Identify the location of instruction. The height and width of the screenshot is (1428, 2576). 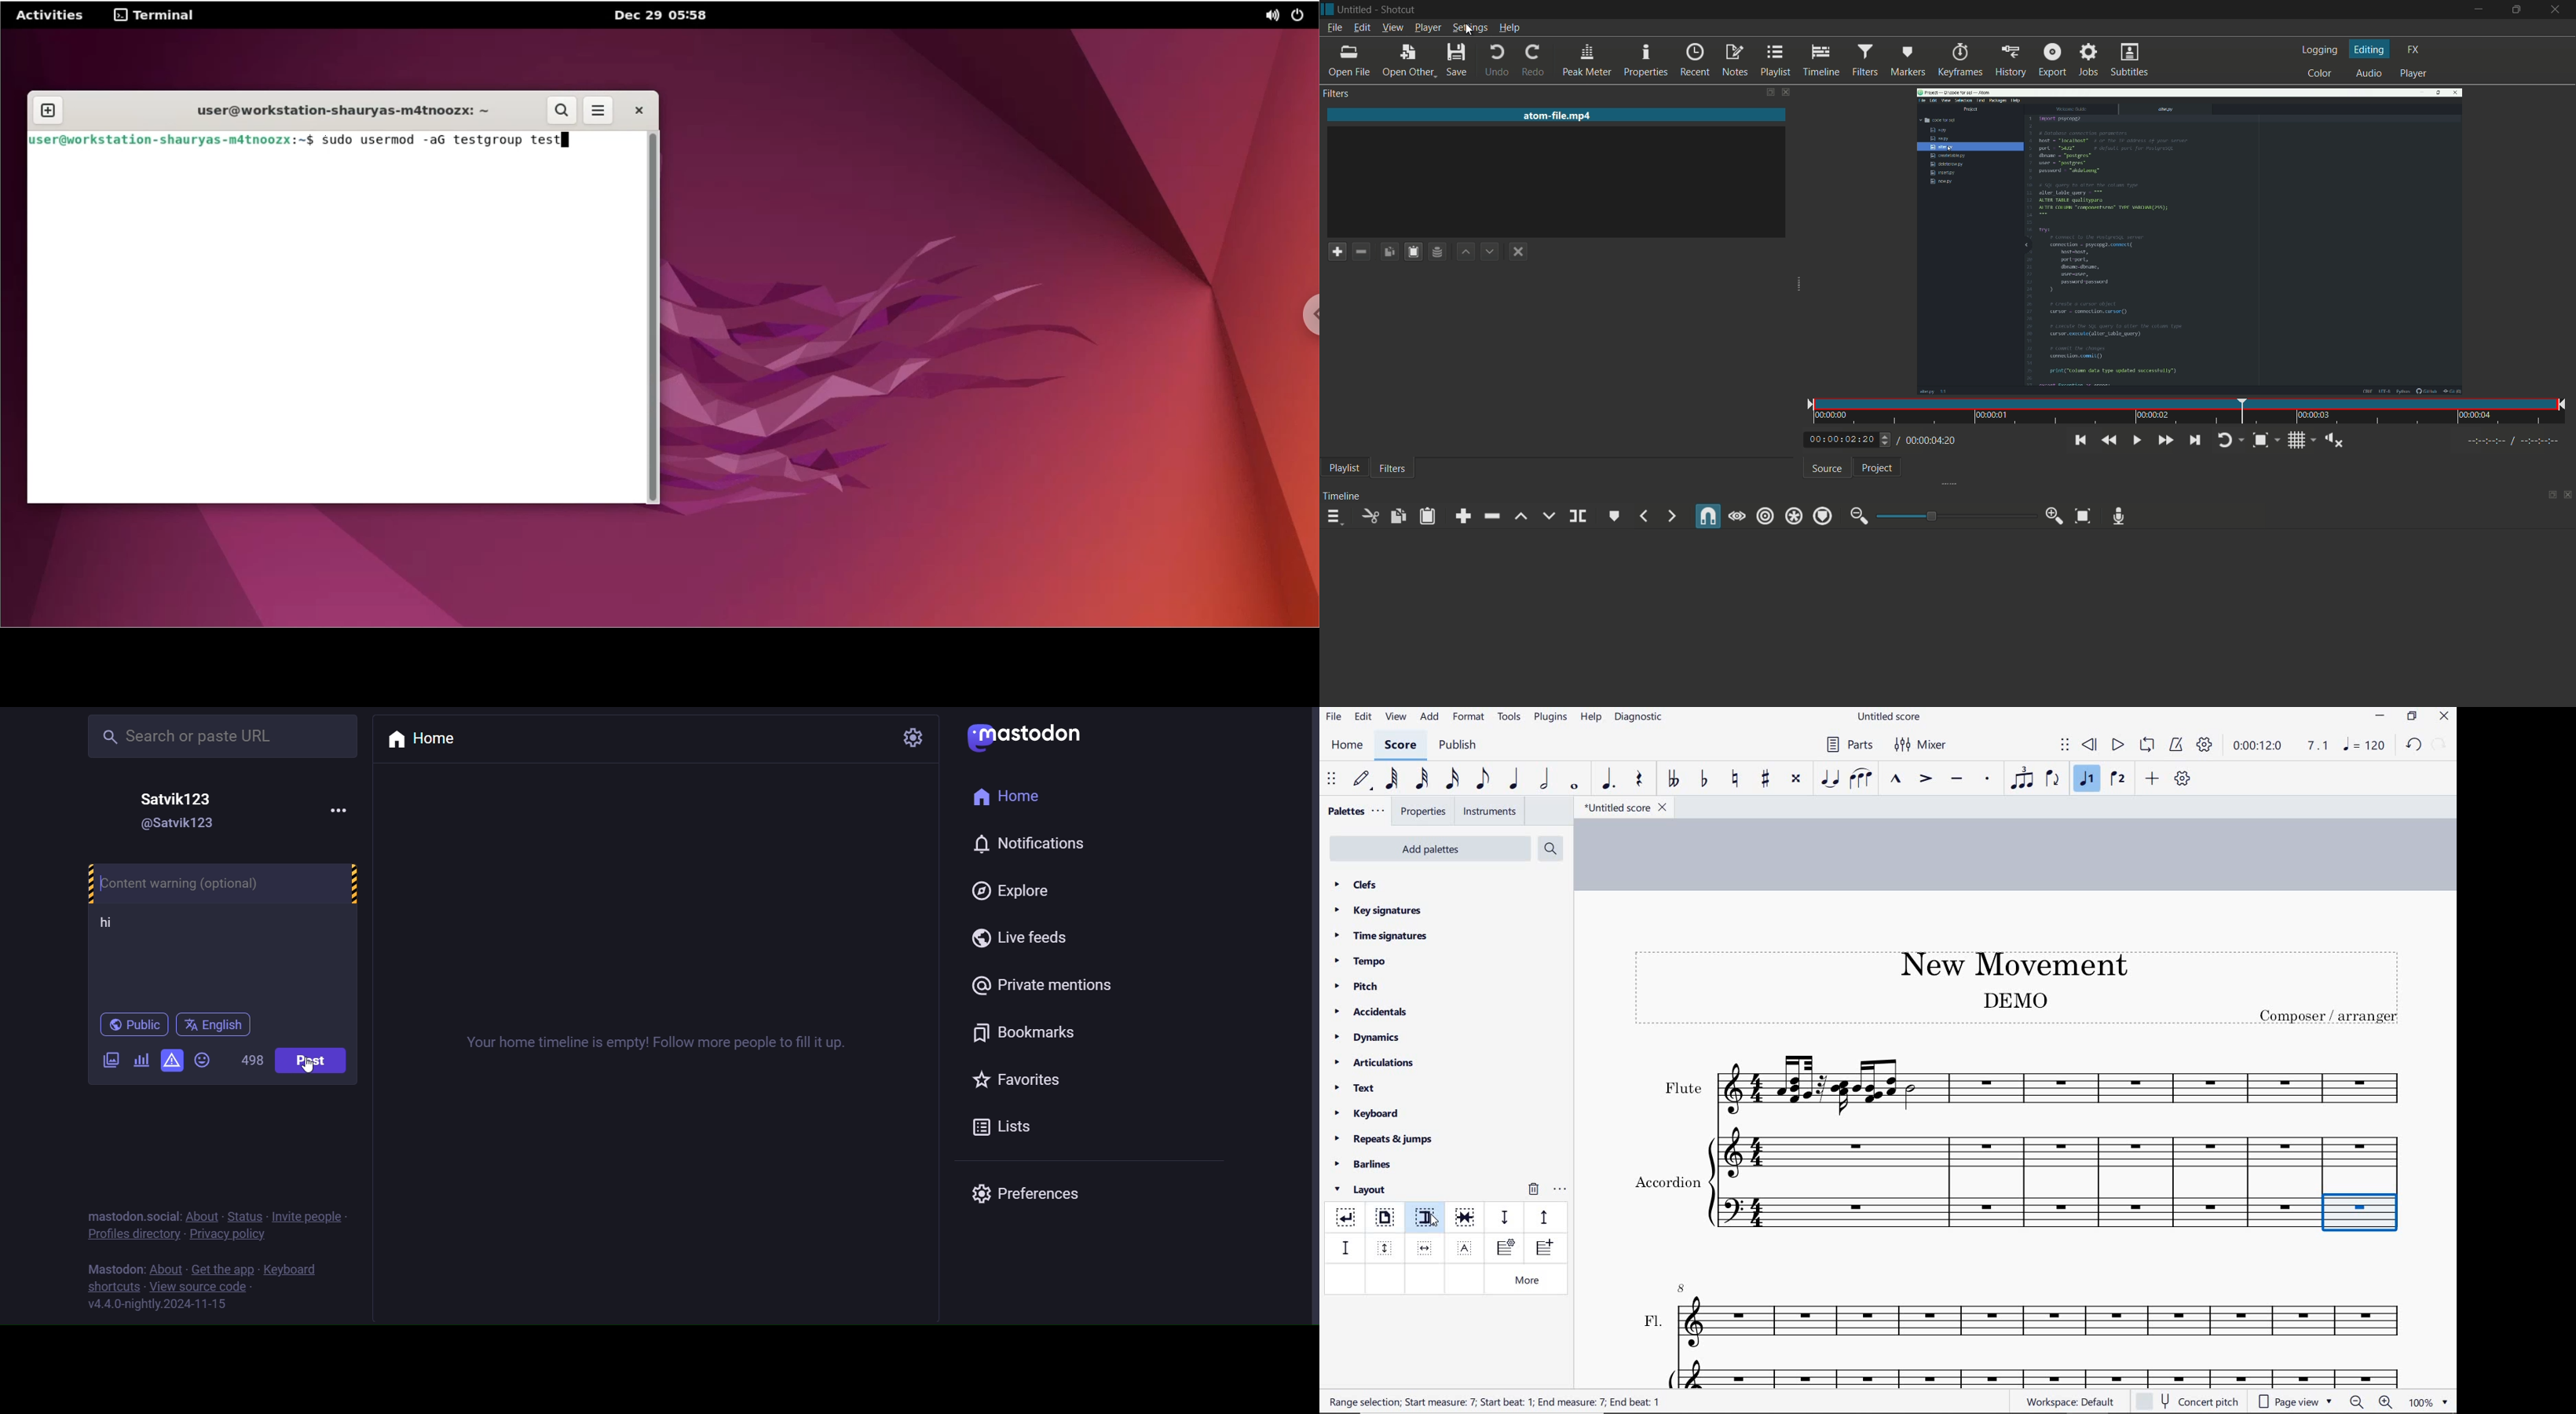
(669, 1044).